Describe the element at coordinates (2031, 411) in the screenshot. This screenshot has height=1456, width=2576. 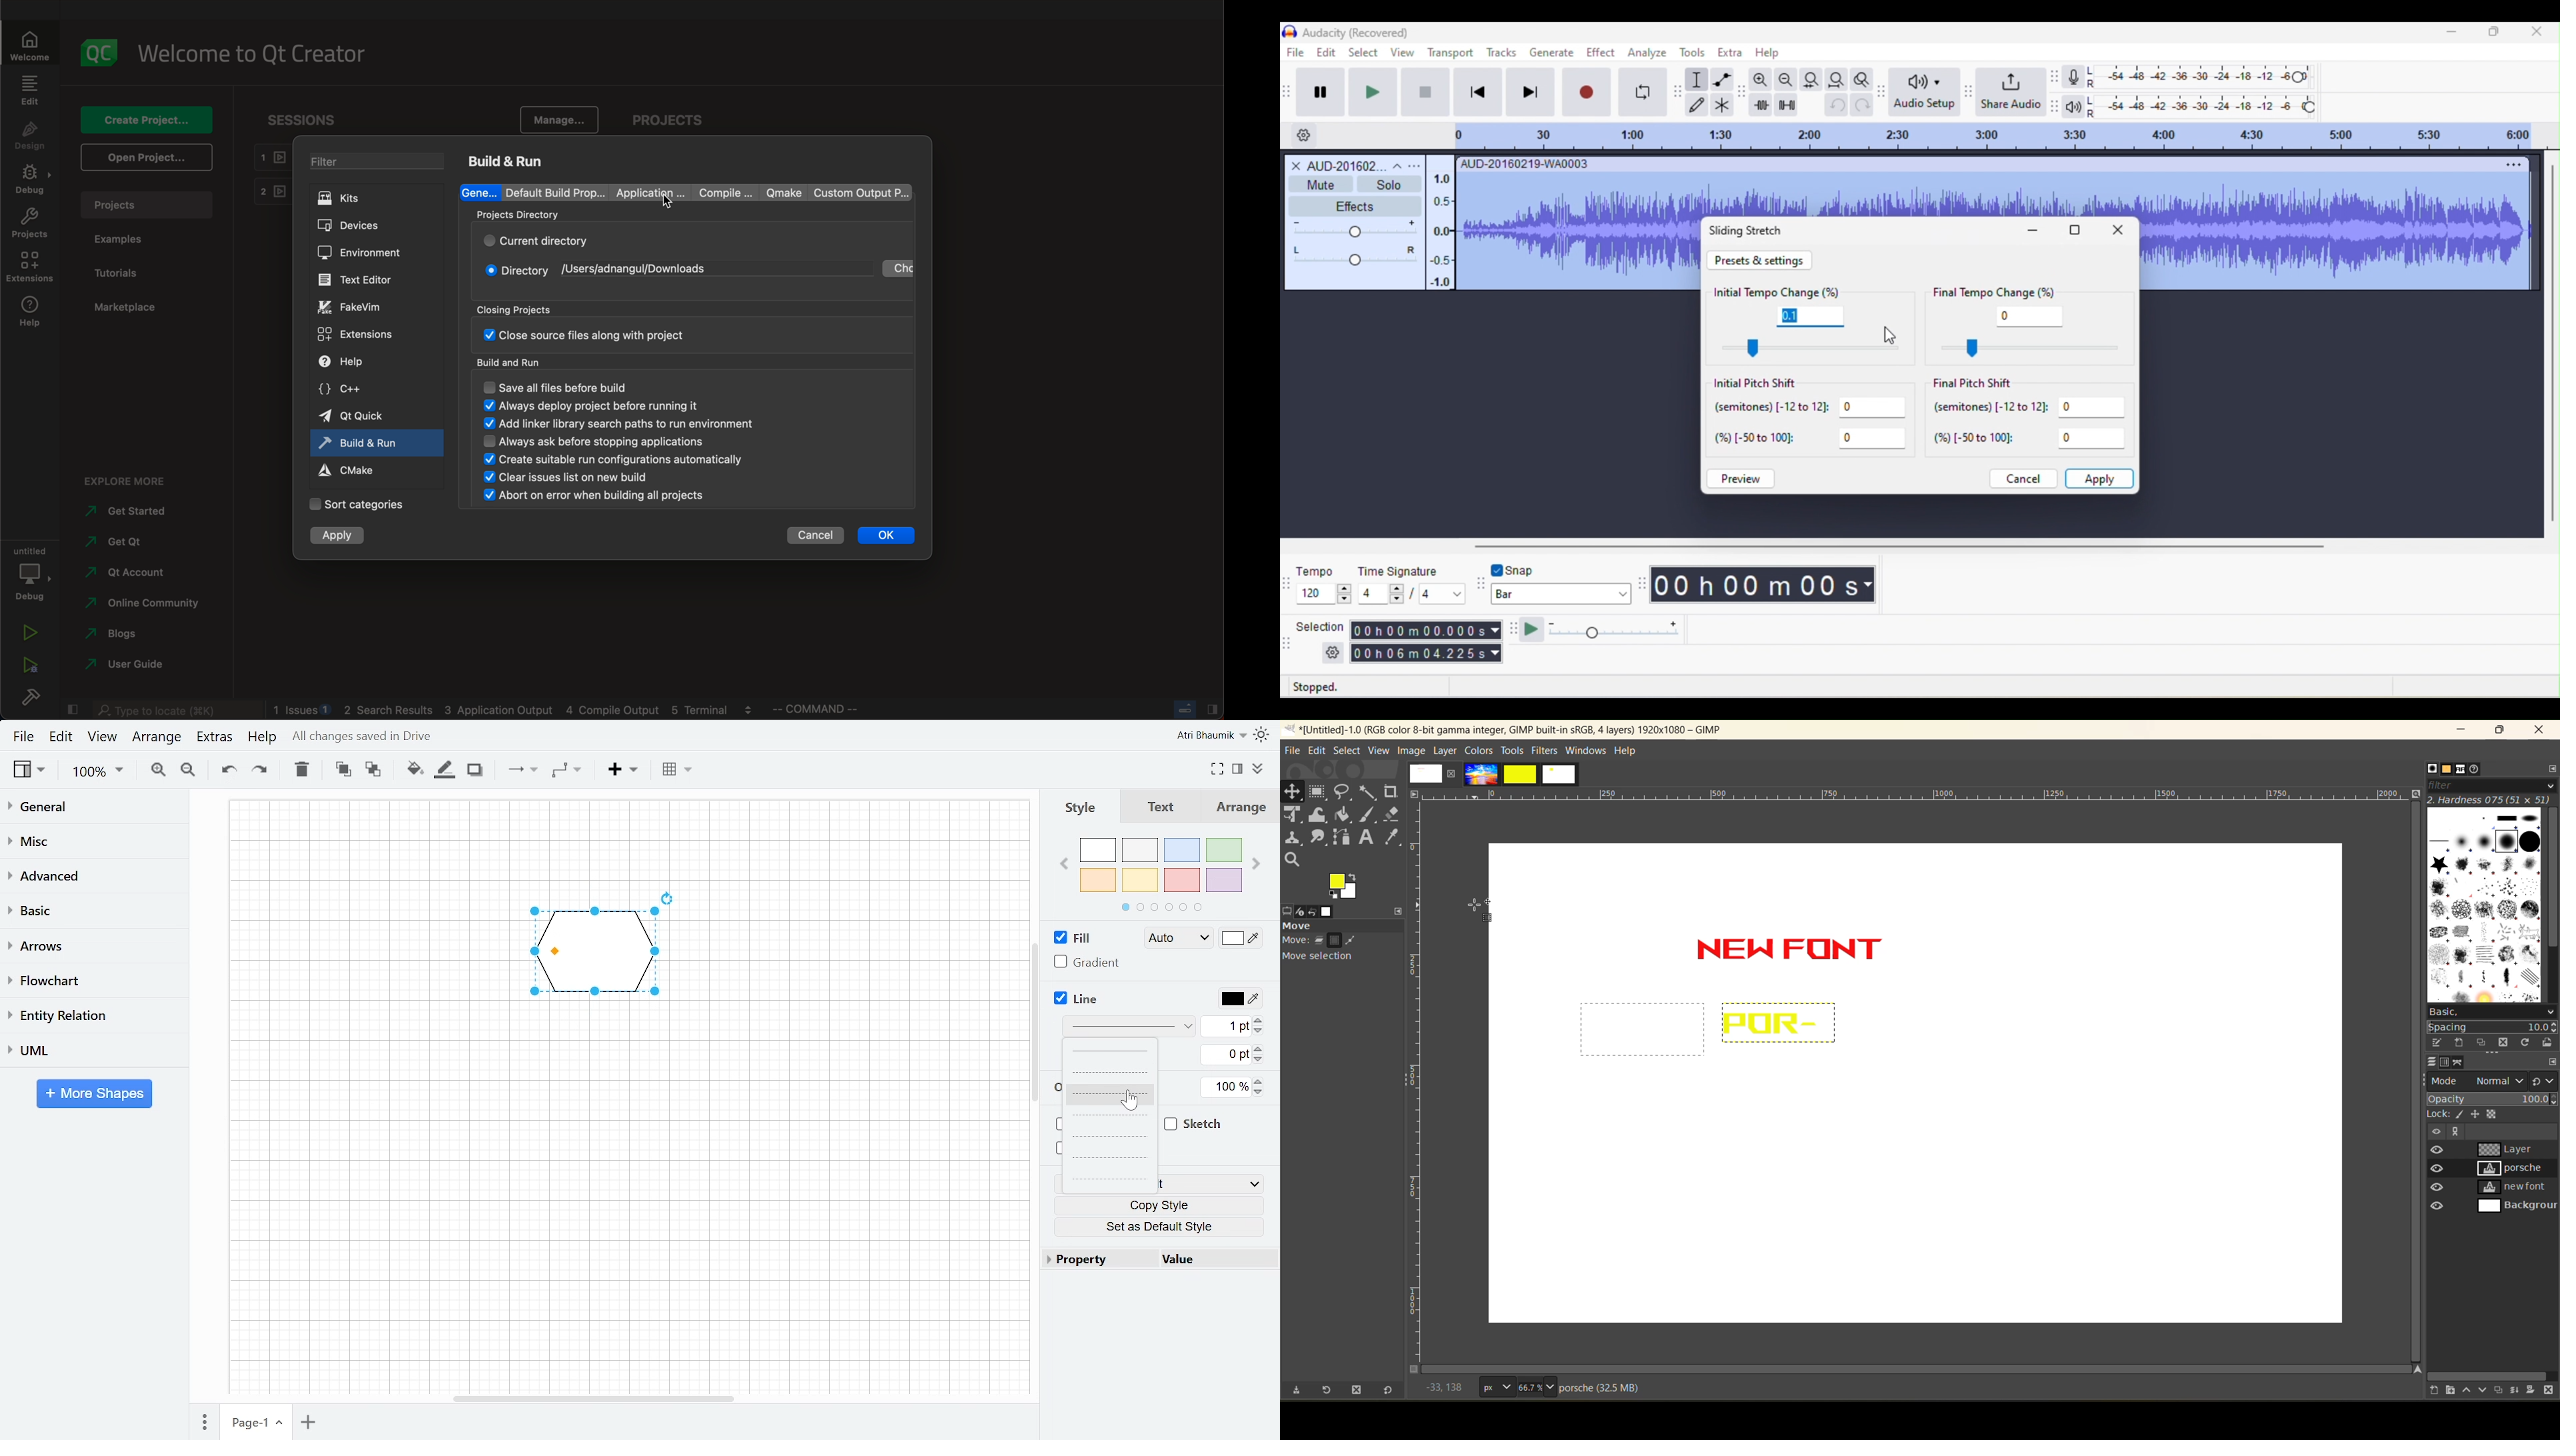
I see `semitones` at that location.